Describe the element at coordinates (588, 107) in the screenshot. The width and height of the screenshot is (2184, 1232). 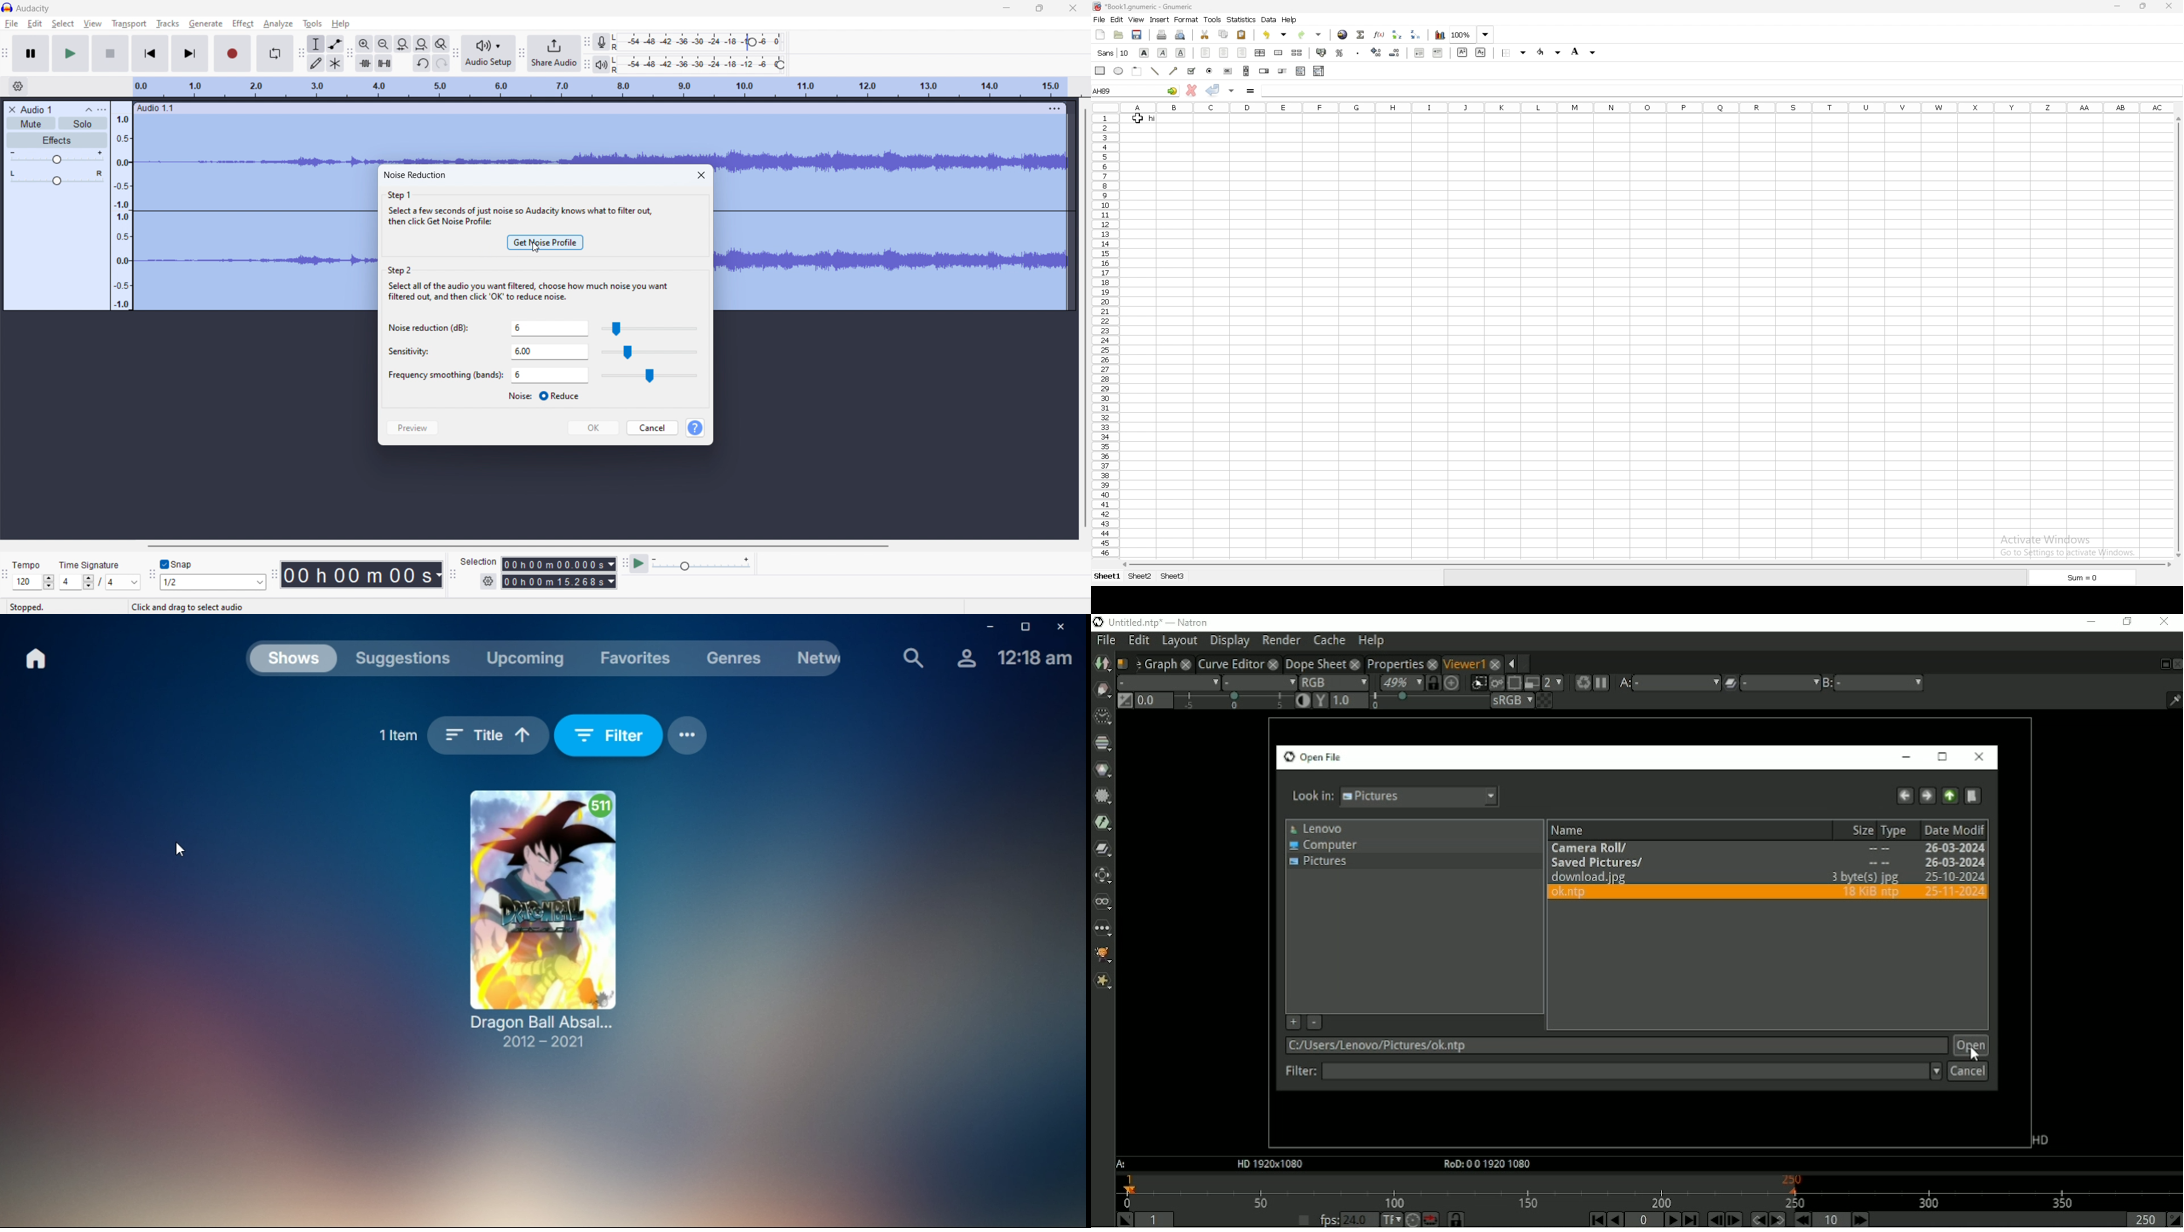
I see `hold to move` at that location.